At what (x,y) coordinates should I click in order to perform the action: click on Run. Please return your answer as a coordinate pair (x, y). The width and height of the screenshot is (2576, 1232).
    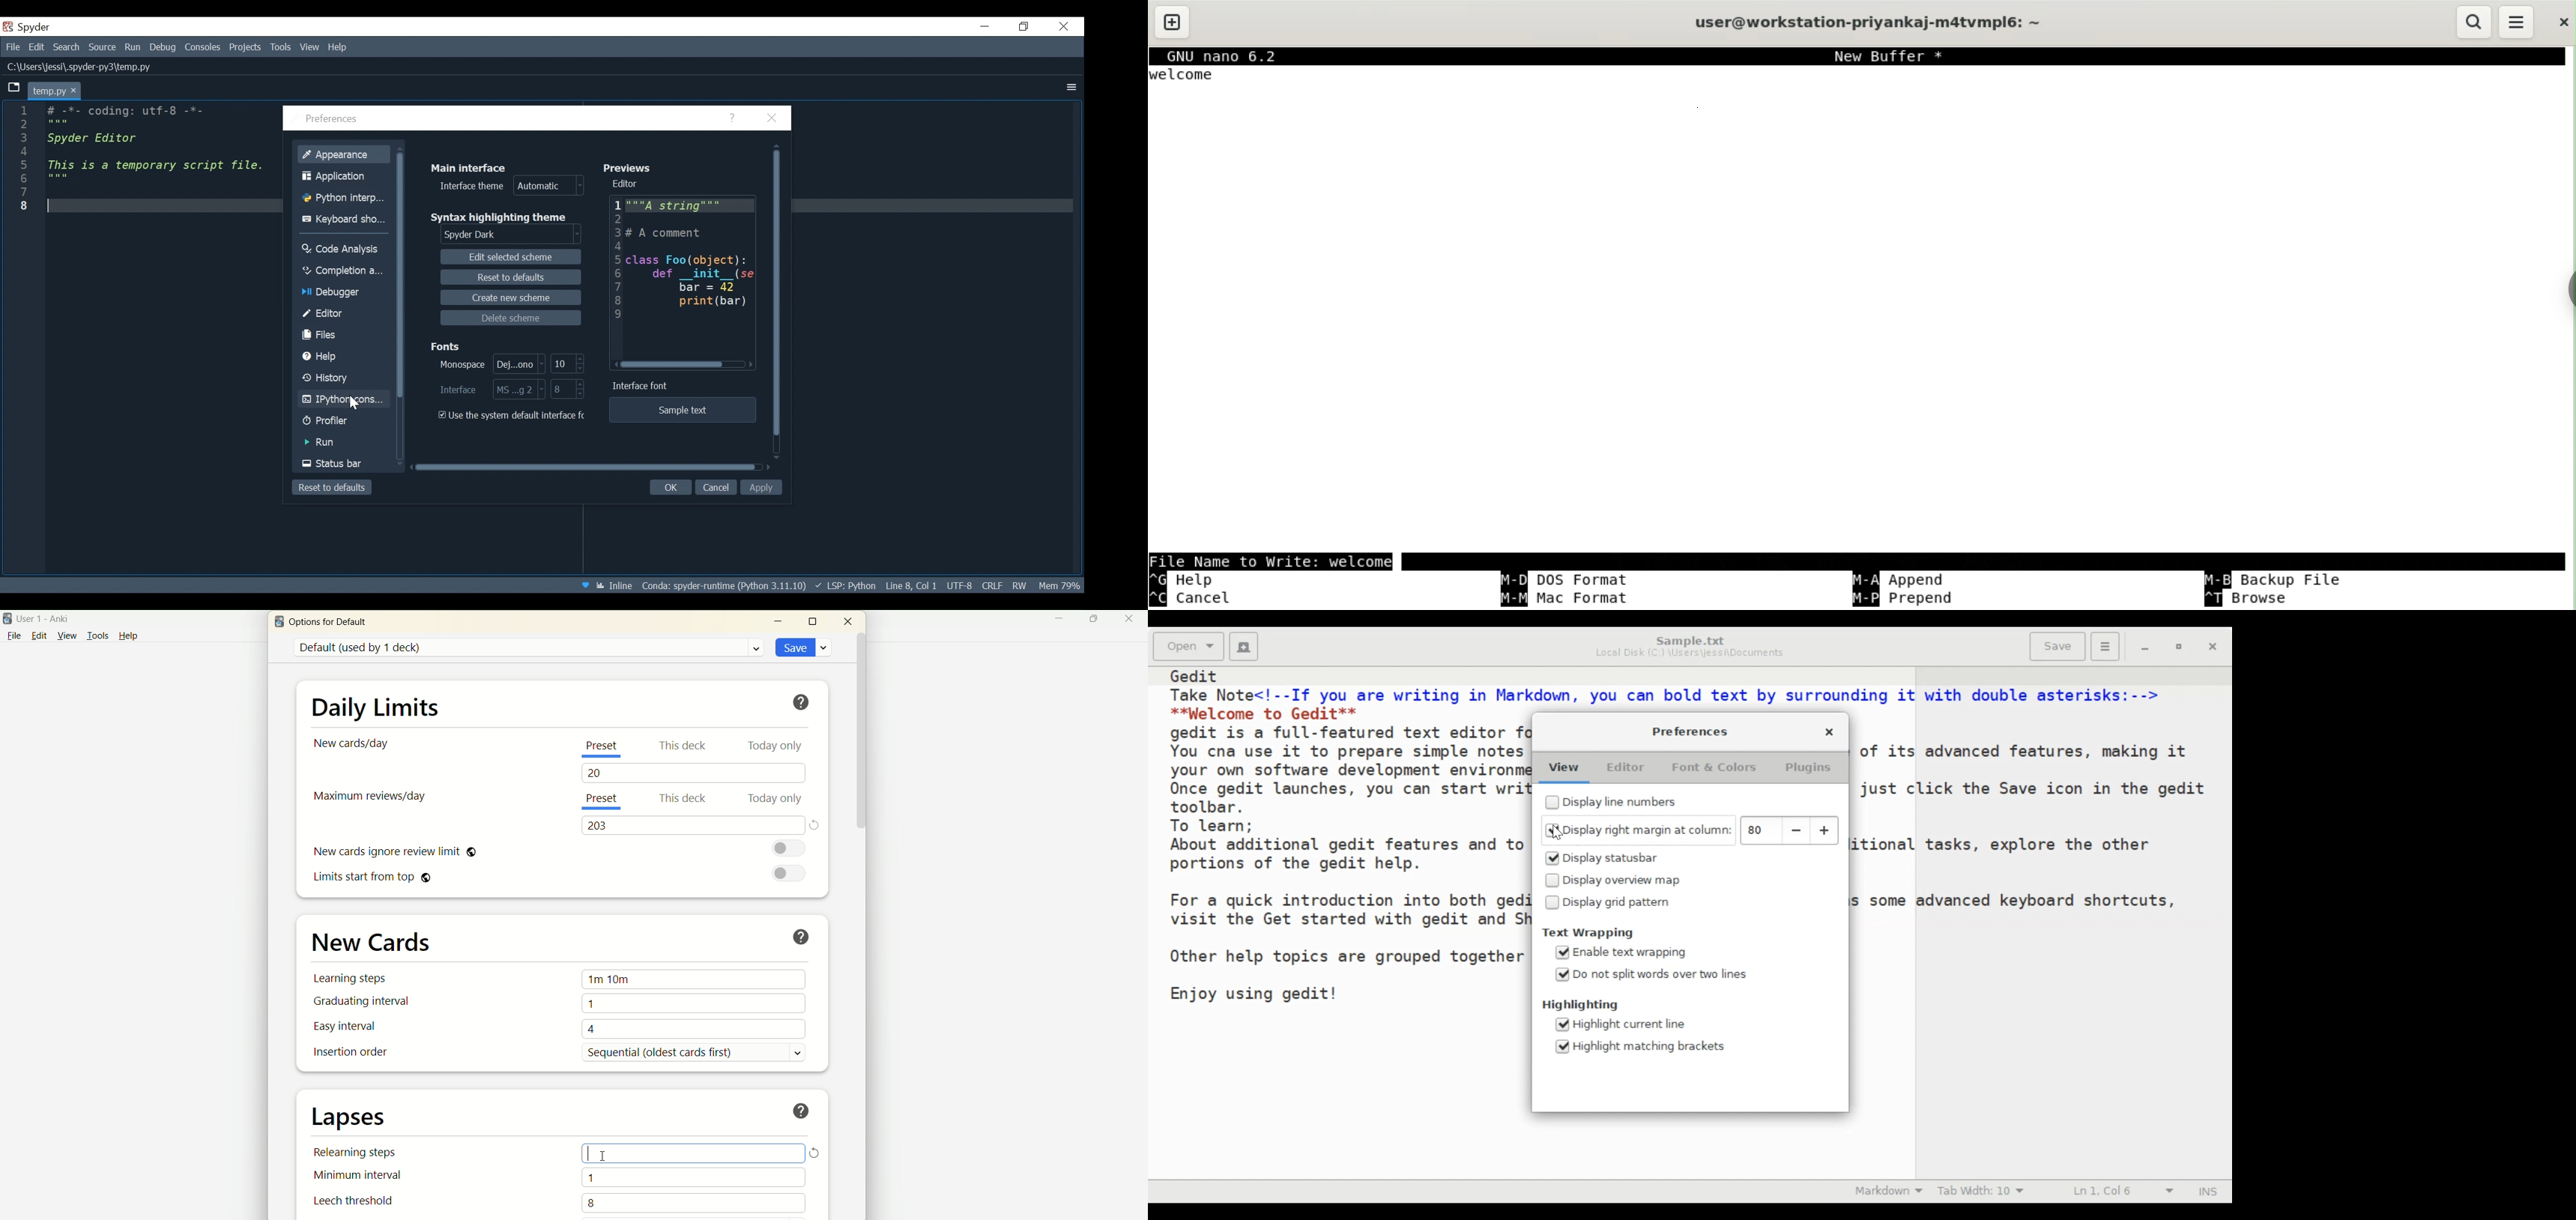
    Looking at the image, I should click on (129, 47).